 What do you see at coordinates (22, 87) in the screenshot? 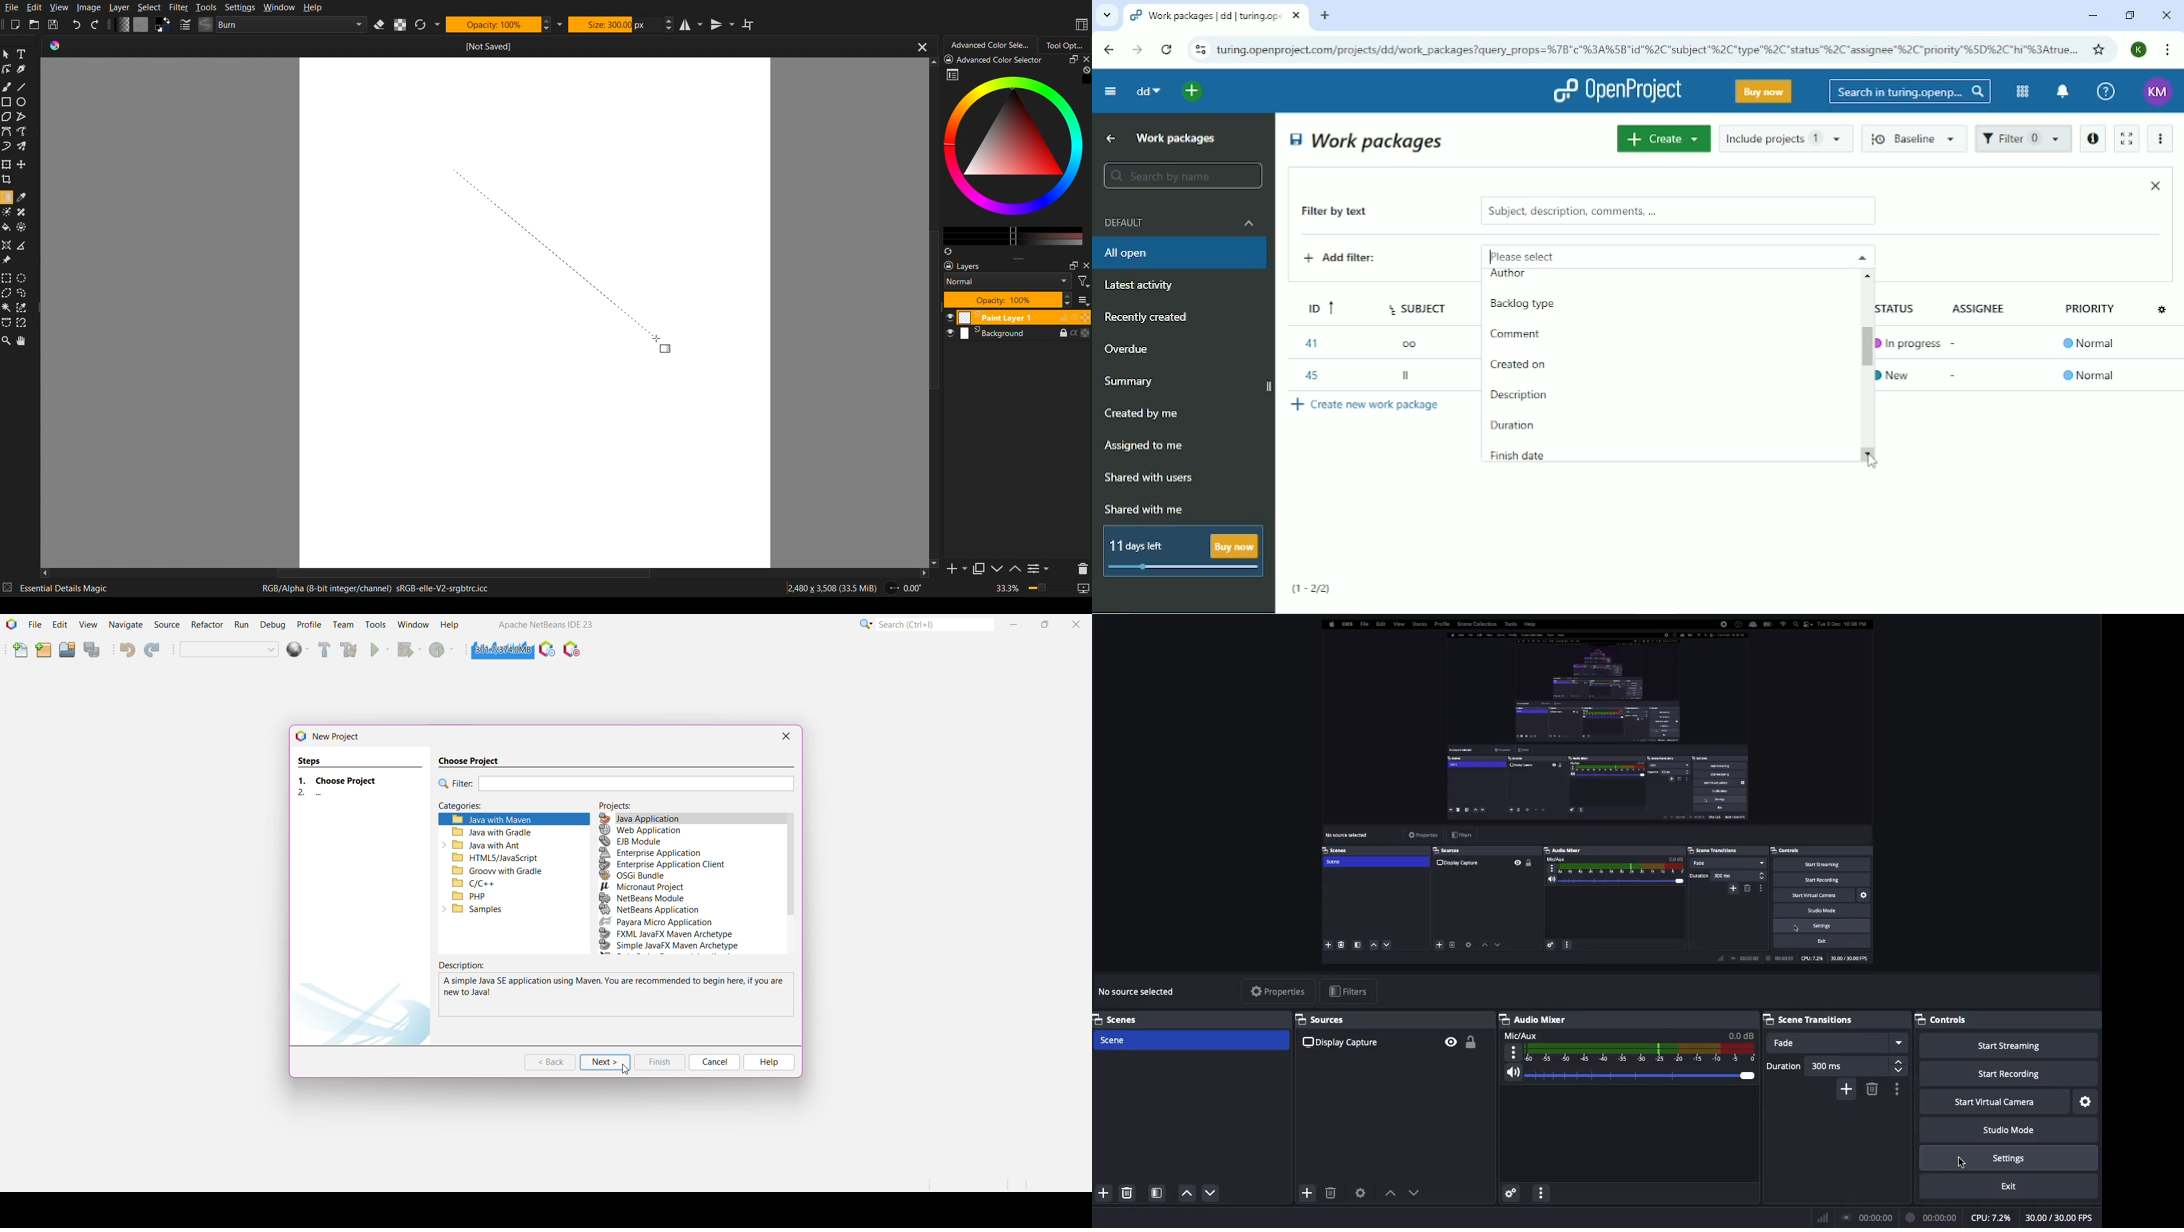
I see `Line` at bounding box center [22, 87].